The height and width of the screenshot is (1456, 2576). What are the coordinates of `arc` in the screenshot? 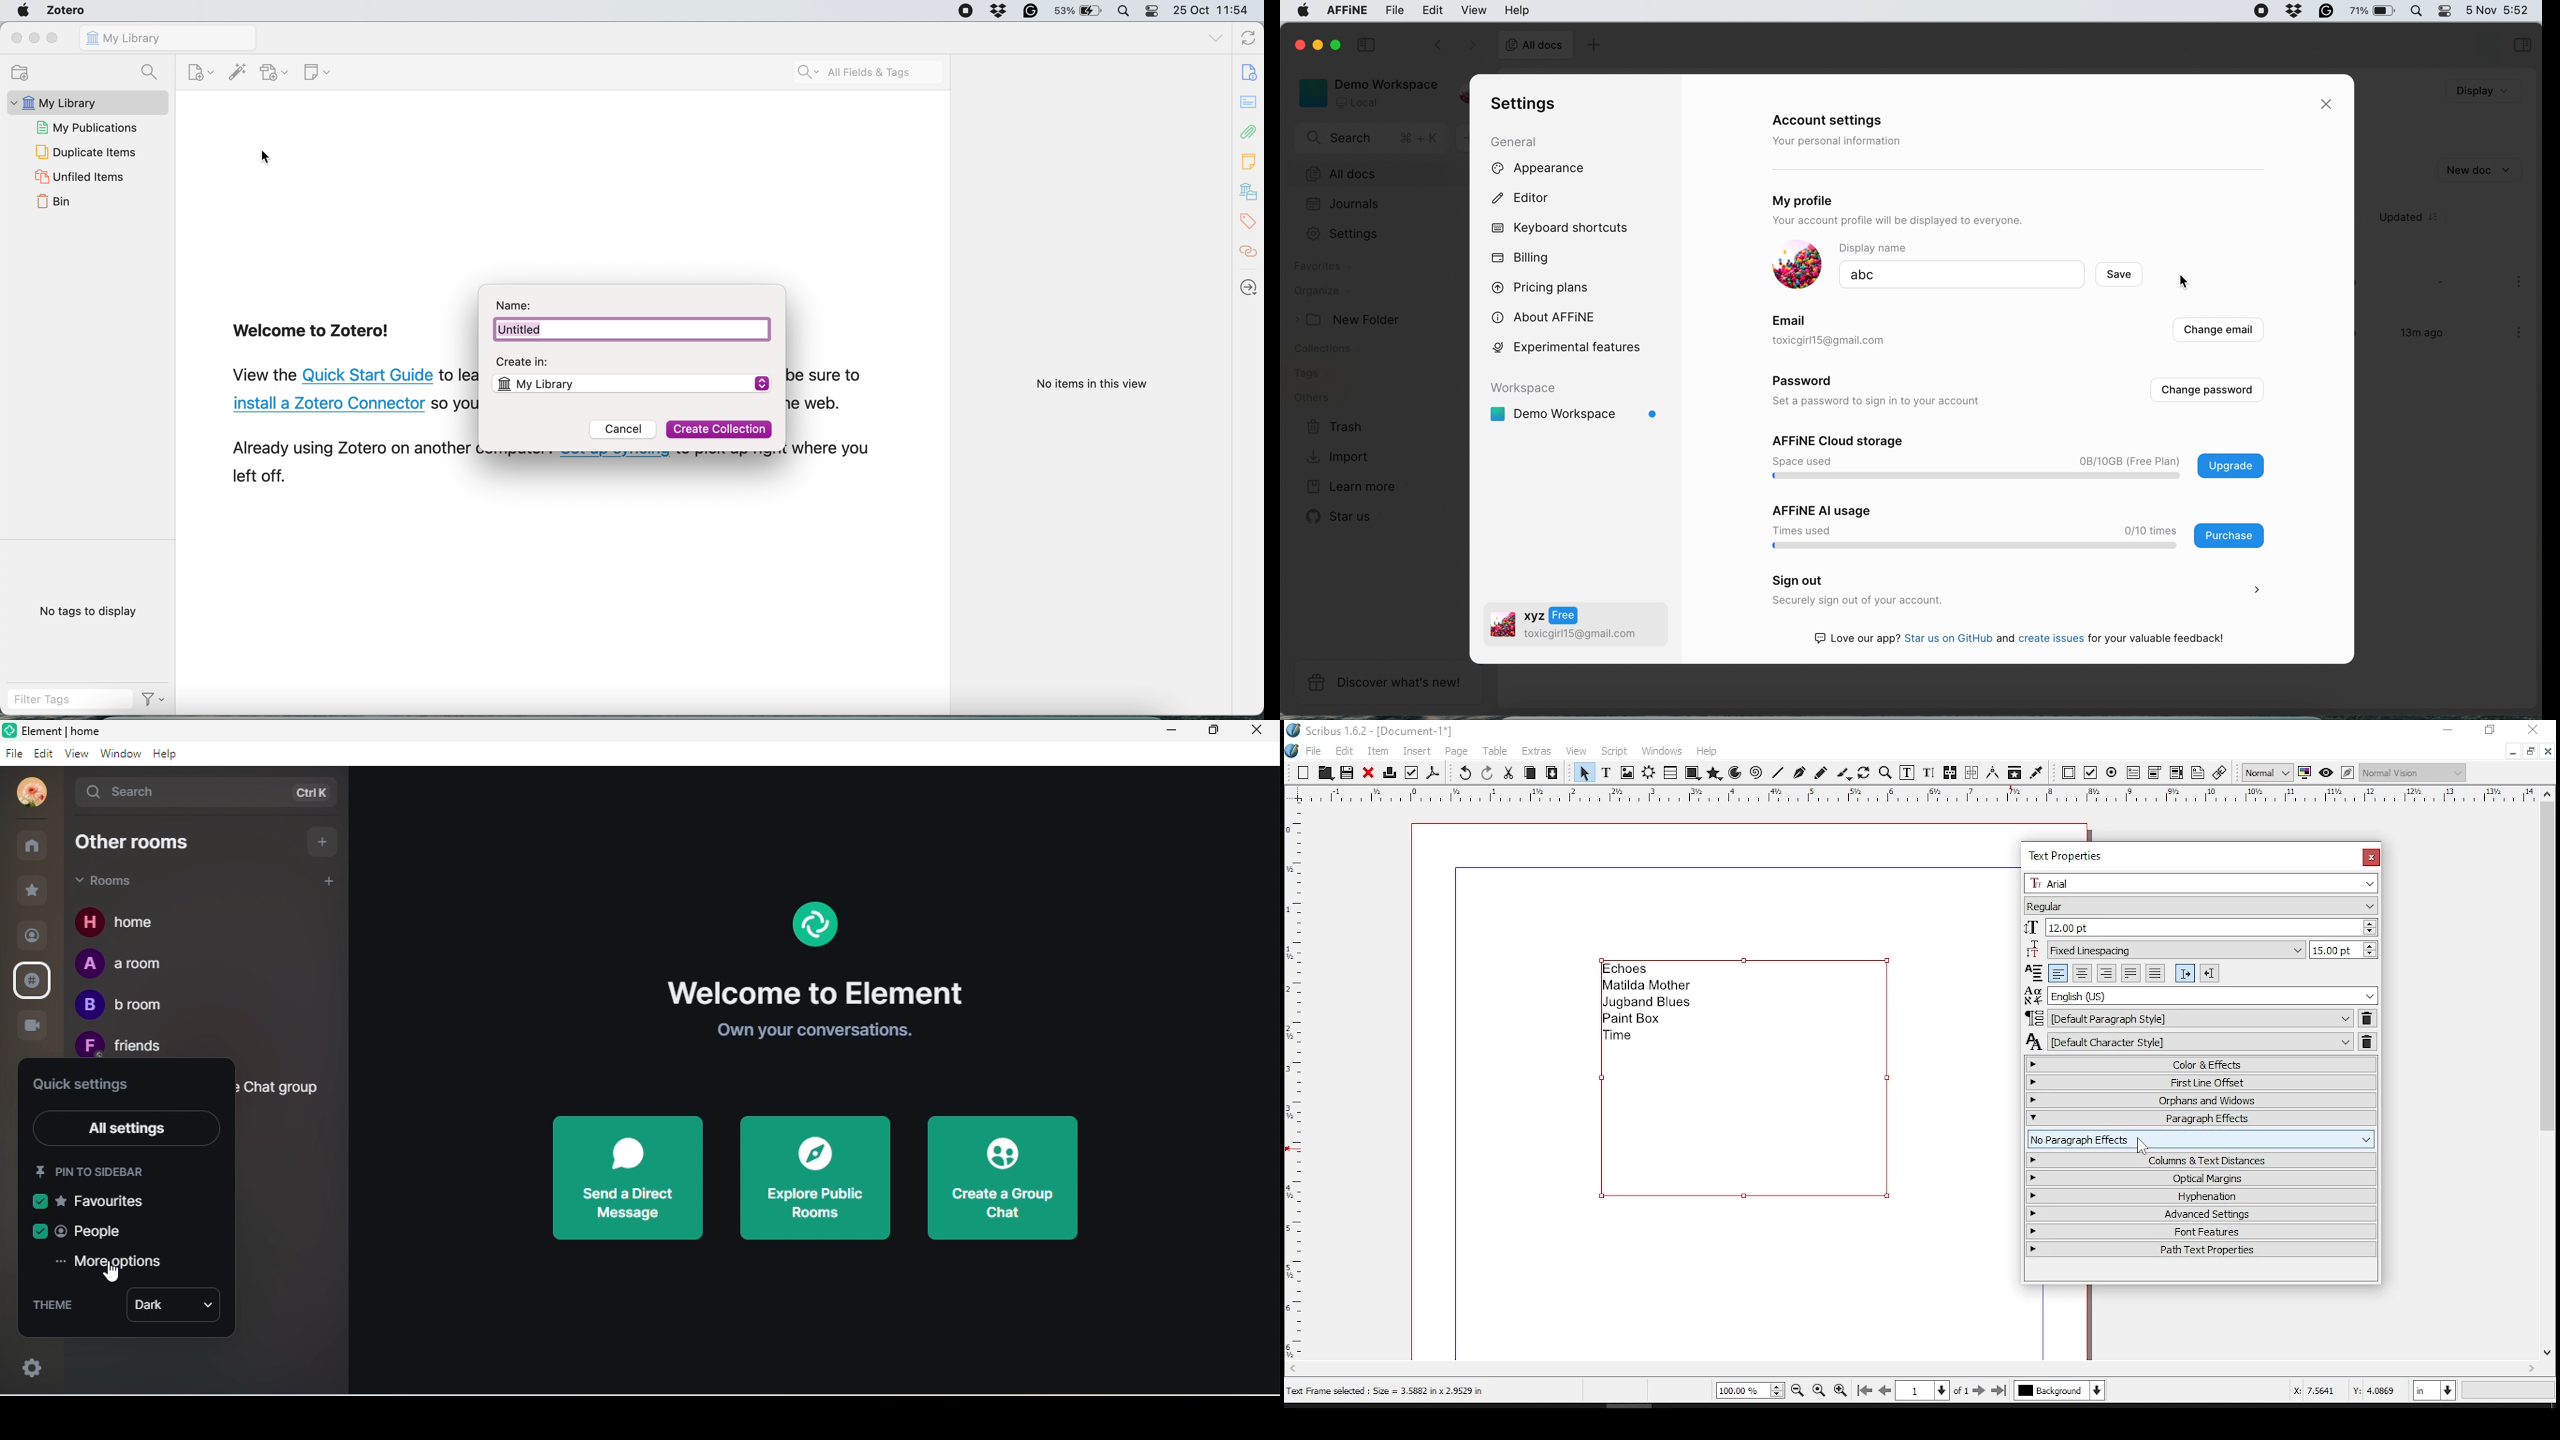 It's located at (1736, 773).